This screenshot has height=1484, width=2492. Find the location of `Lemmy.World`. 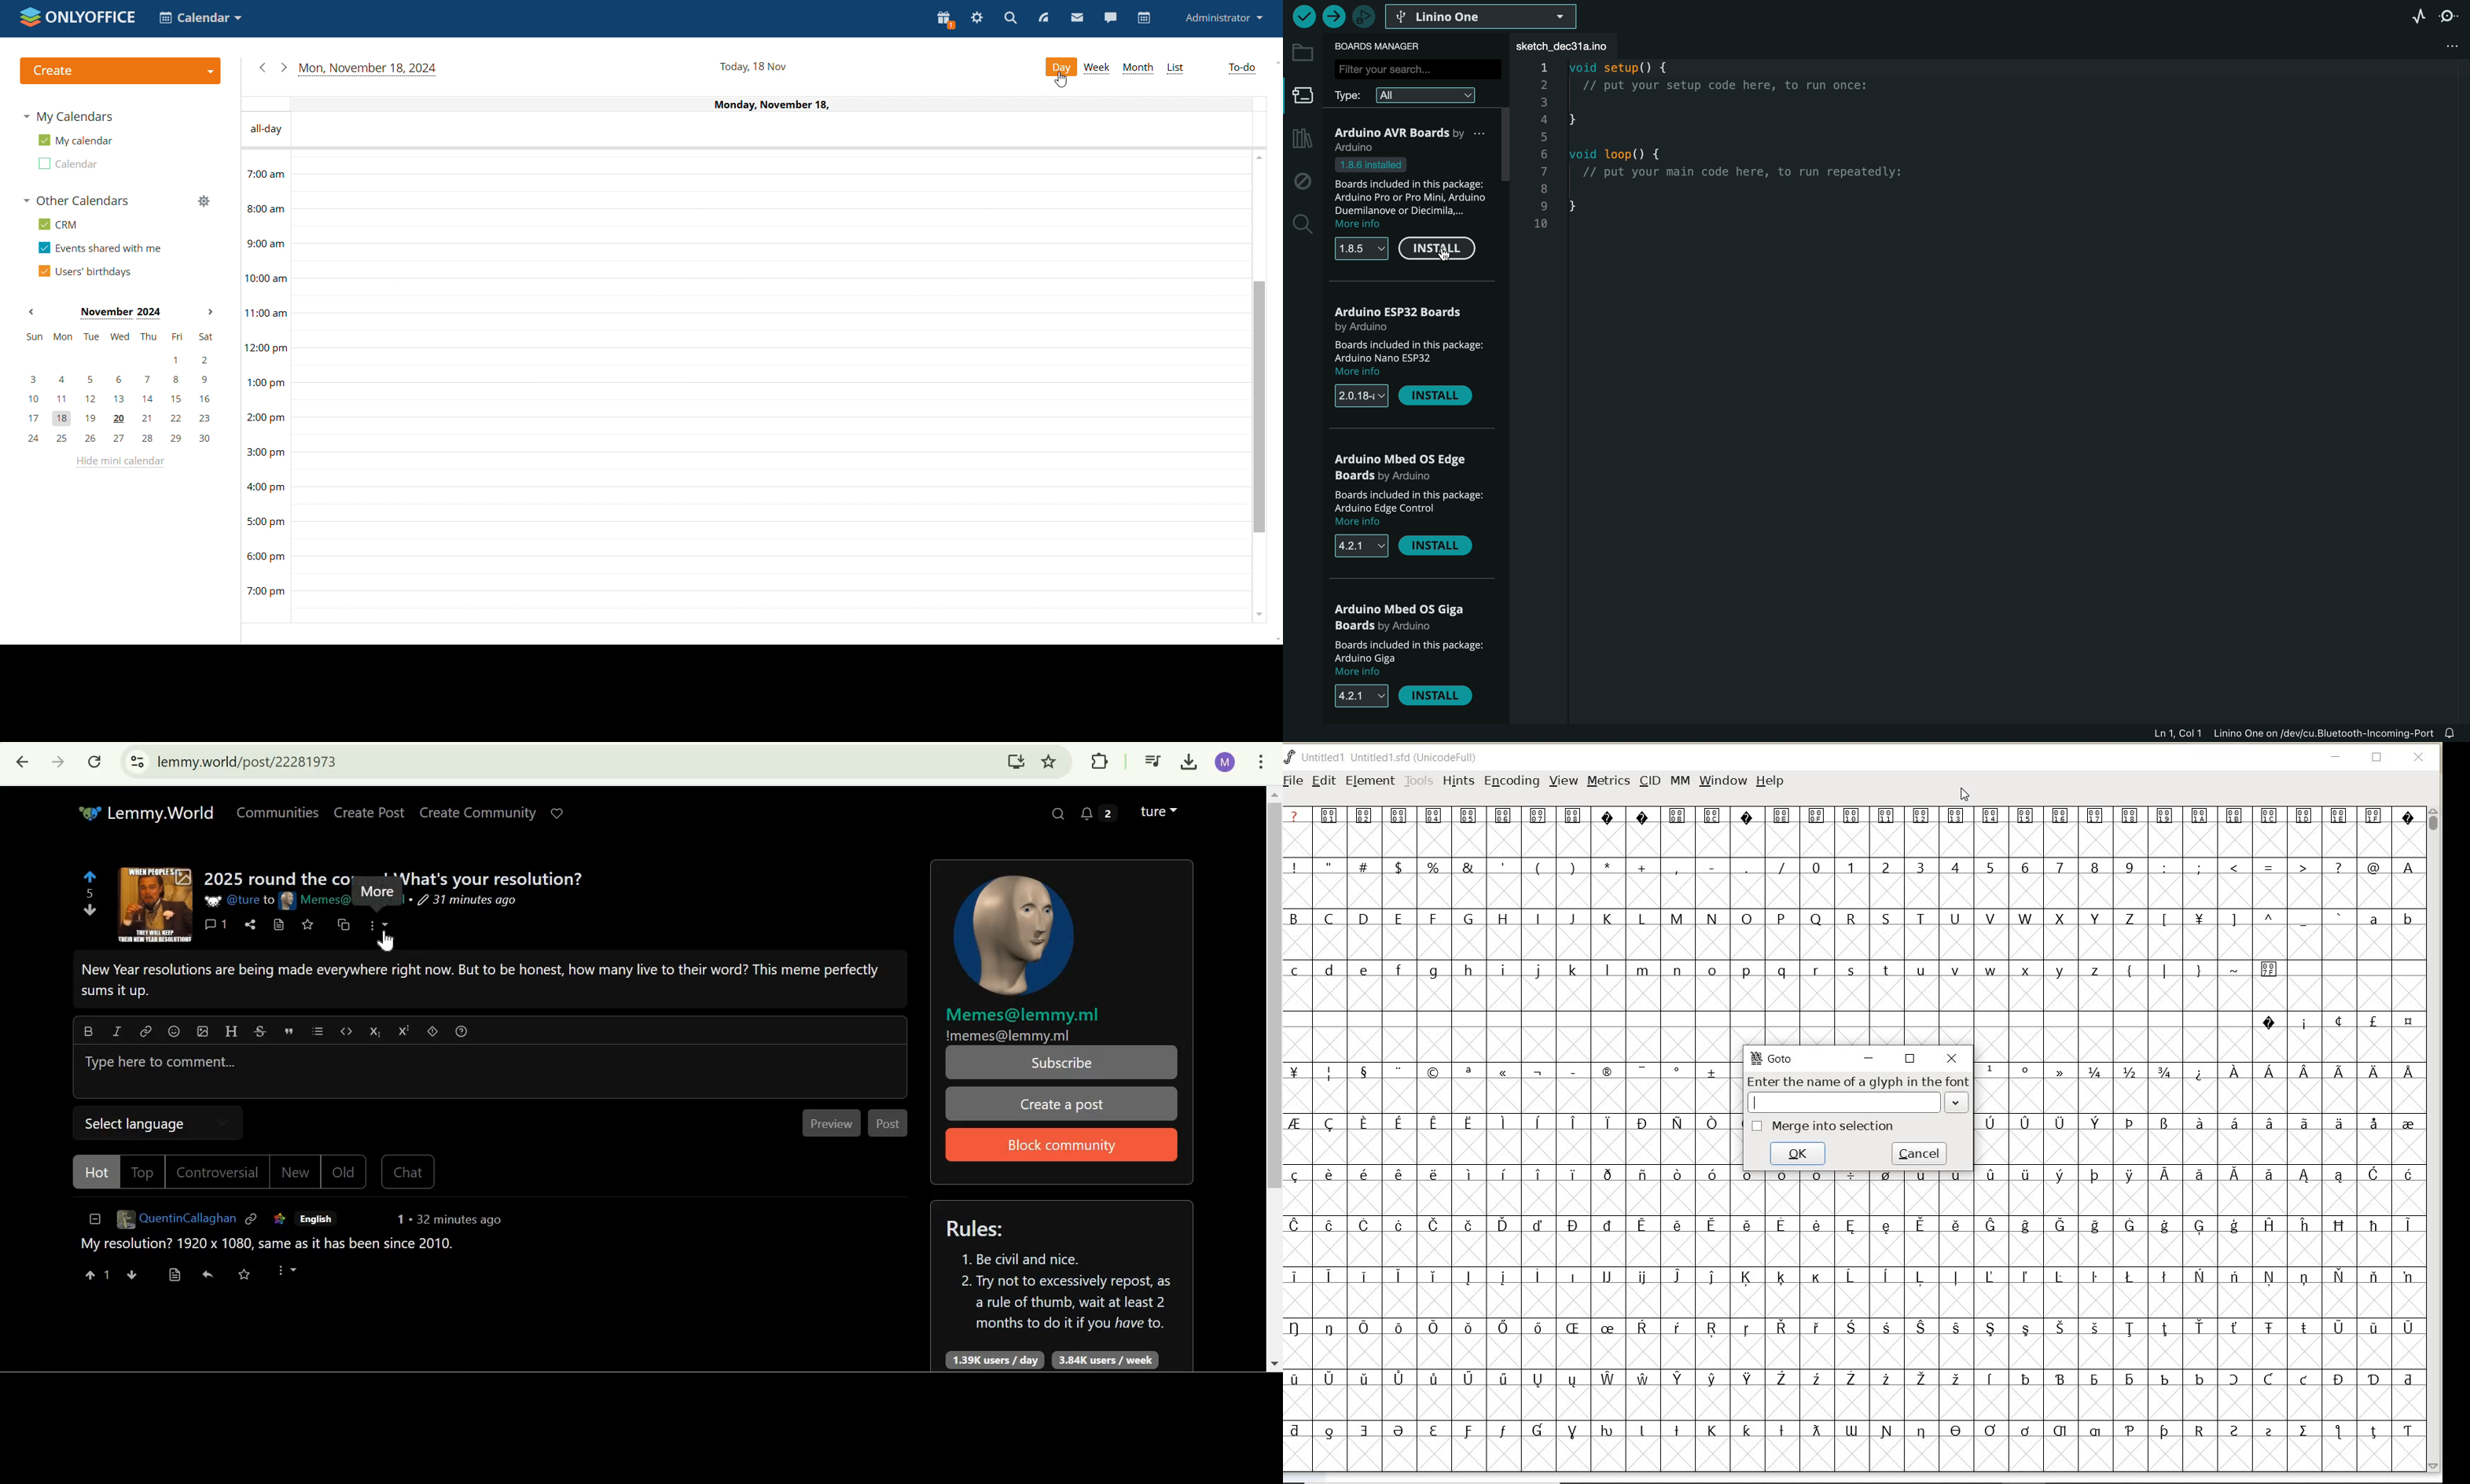

Lemmy.World is located at coordinates (160, 813).